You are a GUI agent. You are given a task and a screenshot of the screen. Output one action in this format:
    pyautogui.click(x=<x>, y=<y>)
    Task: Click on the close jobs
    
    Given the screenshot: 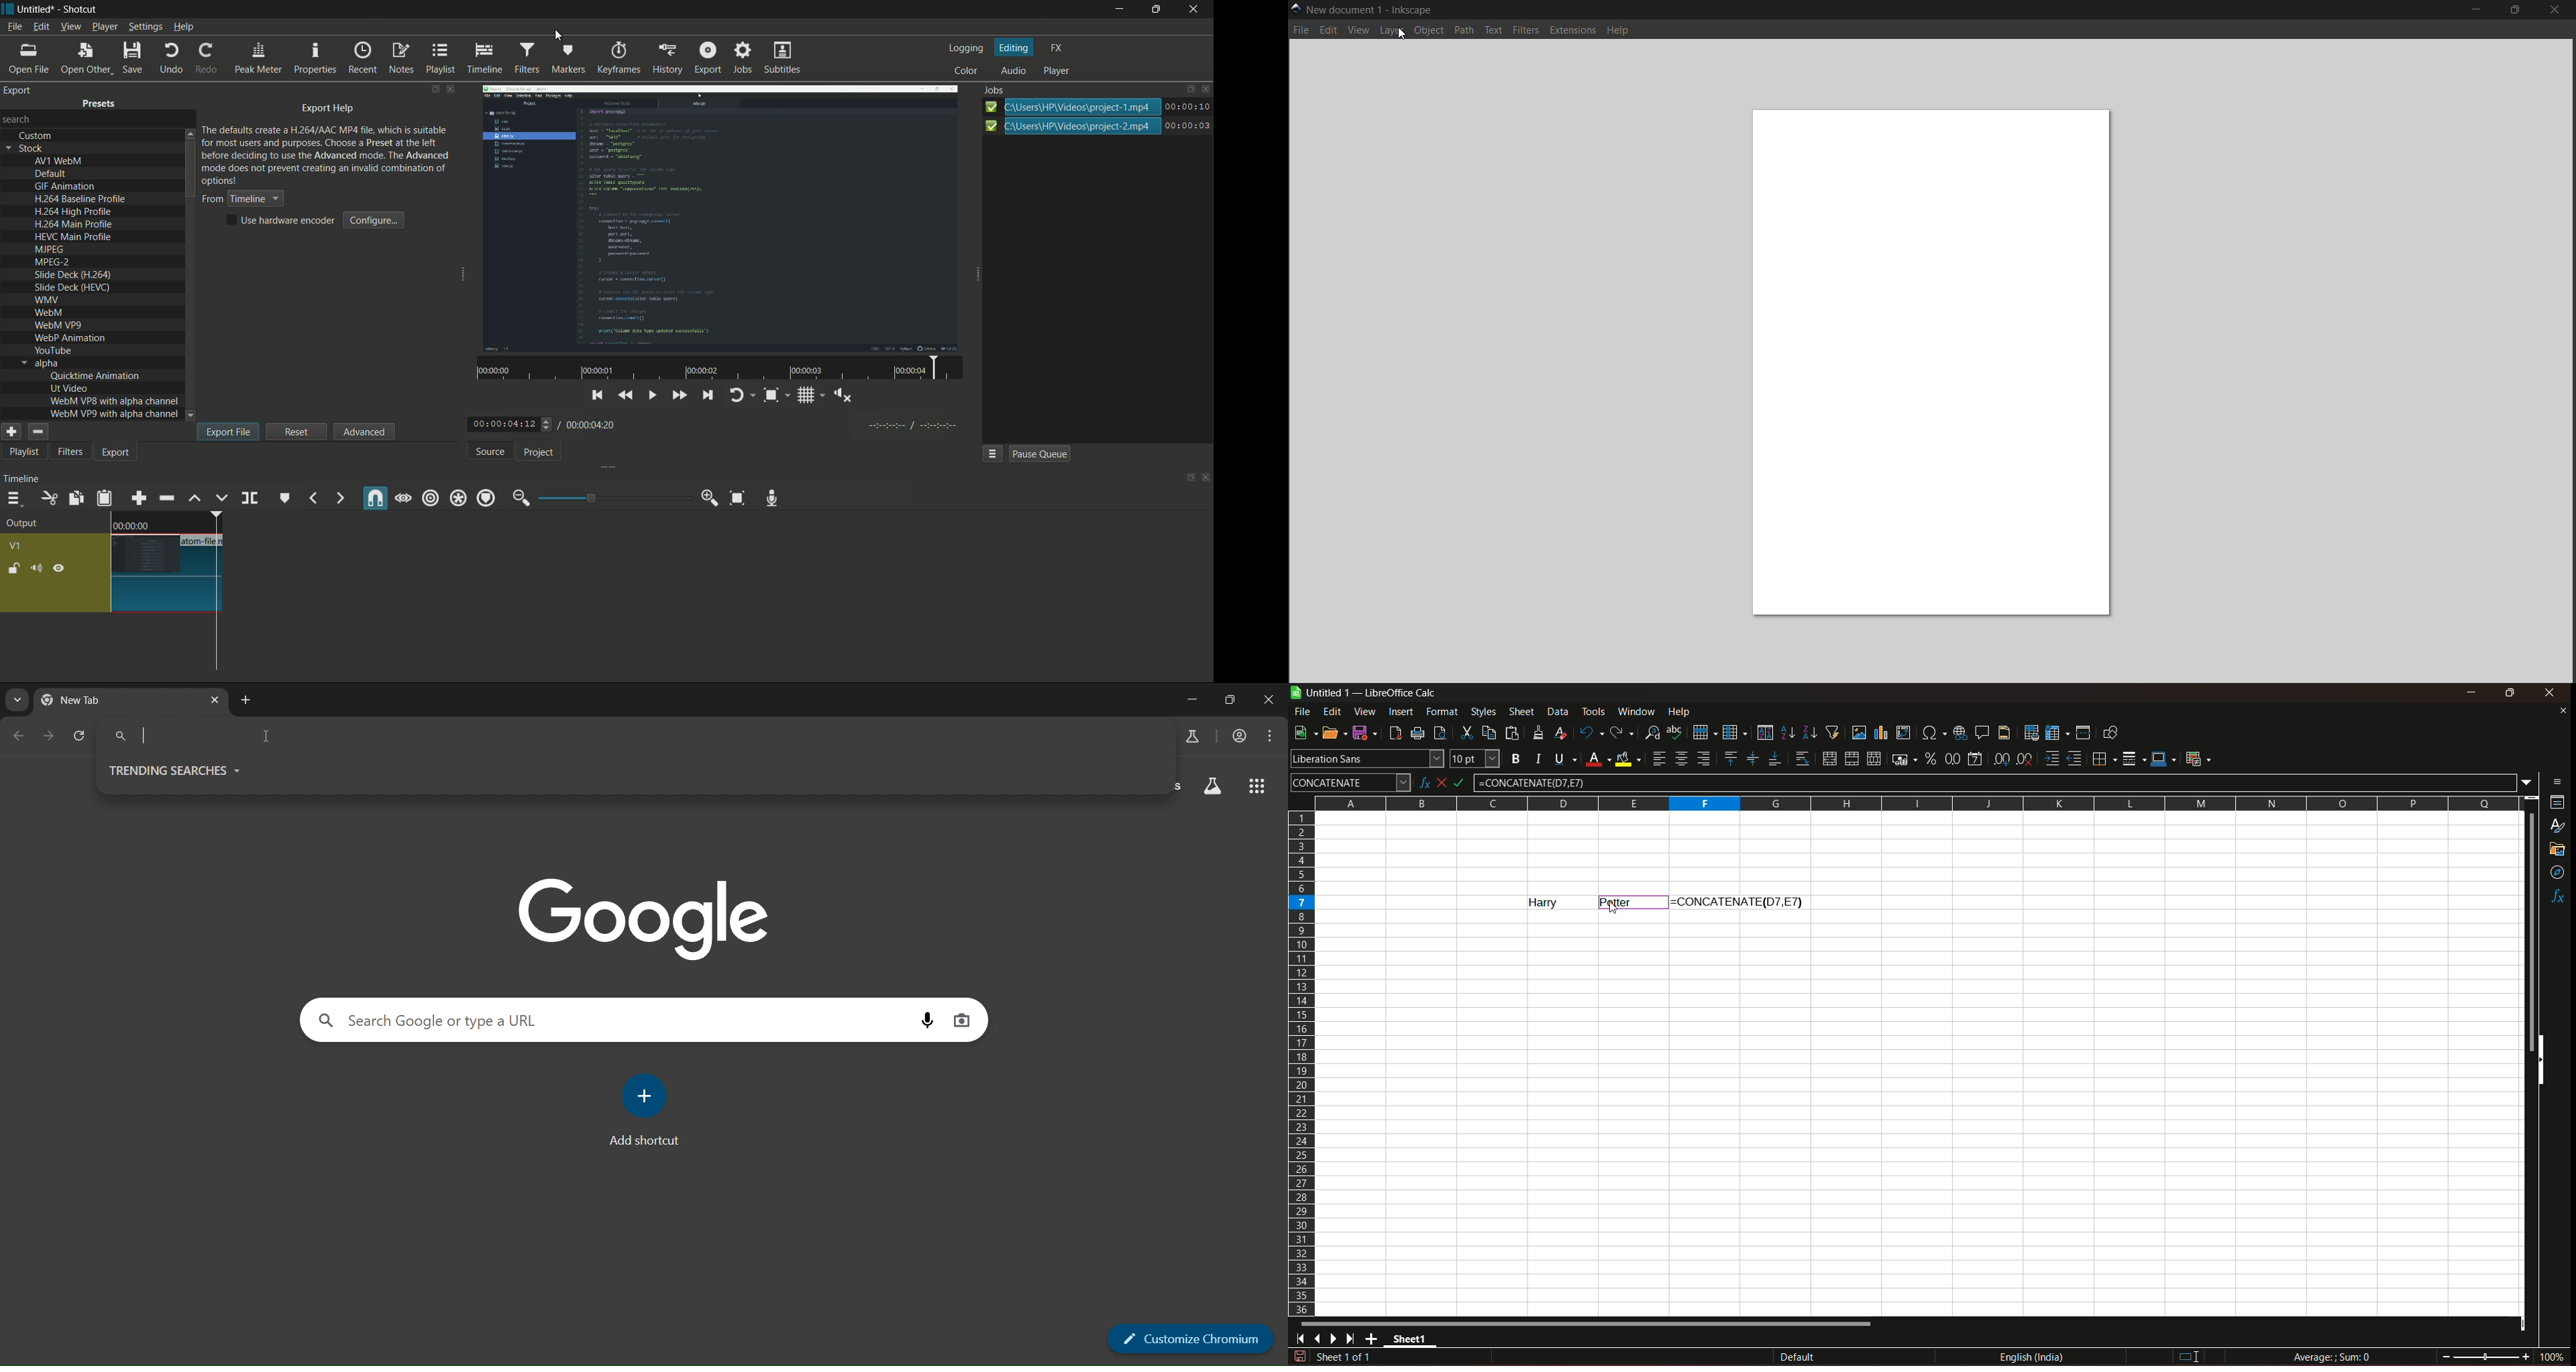 What is the action you would take?
    pyautogui.click(x=1208, y=89)
    